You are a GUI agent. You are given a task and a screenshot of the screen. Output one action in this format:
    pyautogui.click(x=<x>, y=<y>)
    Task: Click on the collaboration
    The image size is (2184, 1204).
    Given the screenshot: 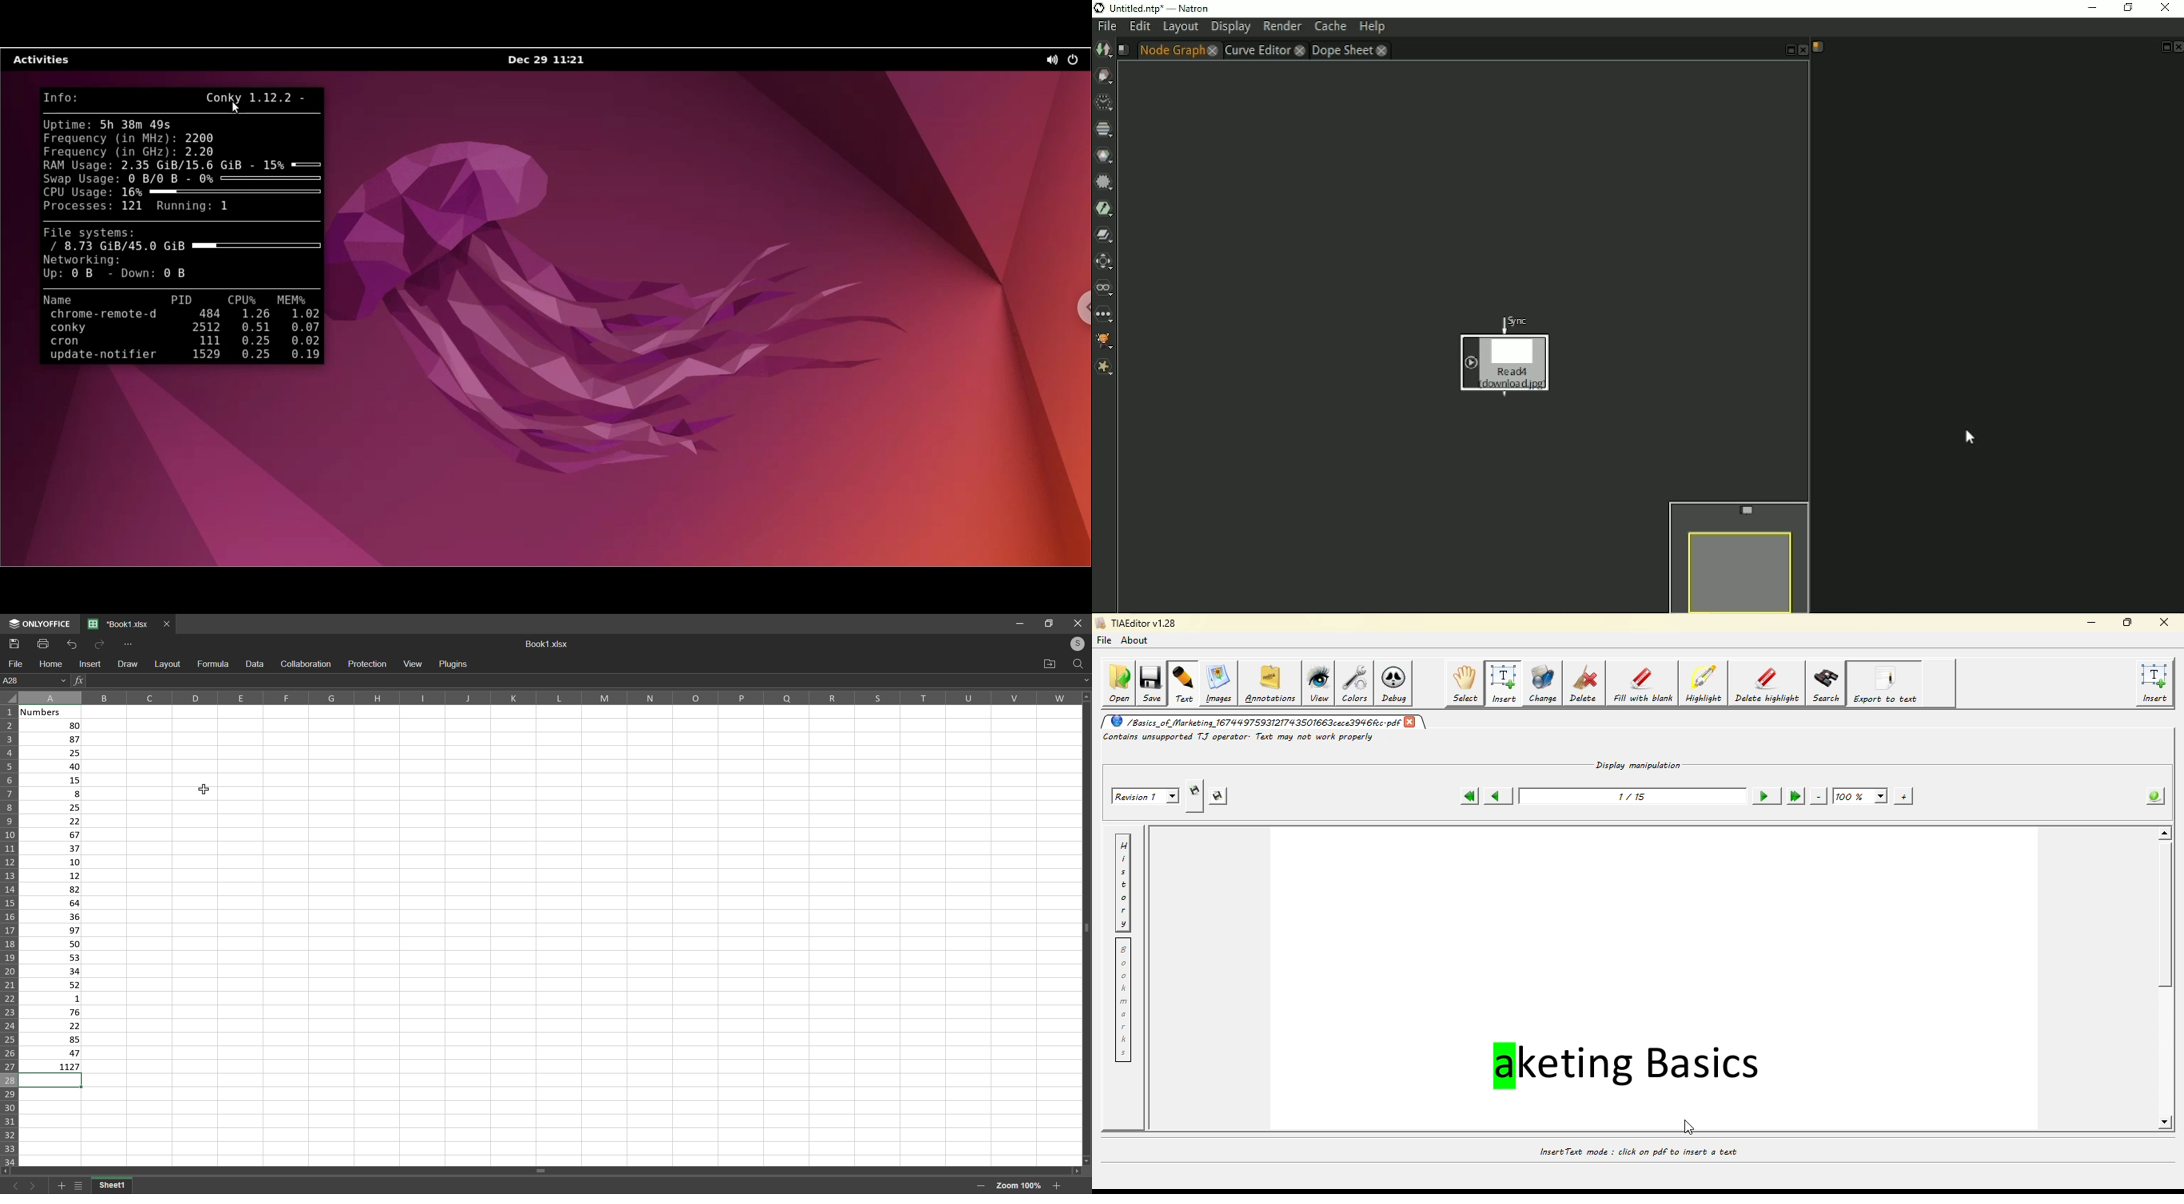 What is the action you would take?
    pyautogui.click(x=307, y=664)
    